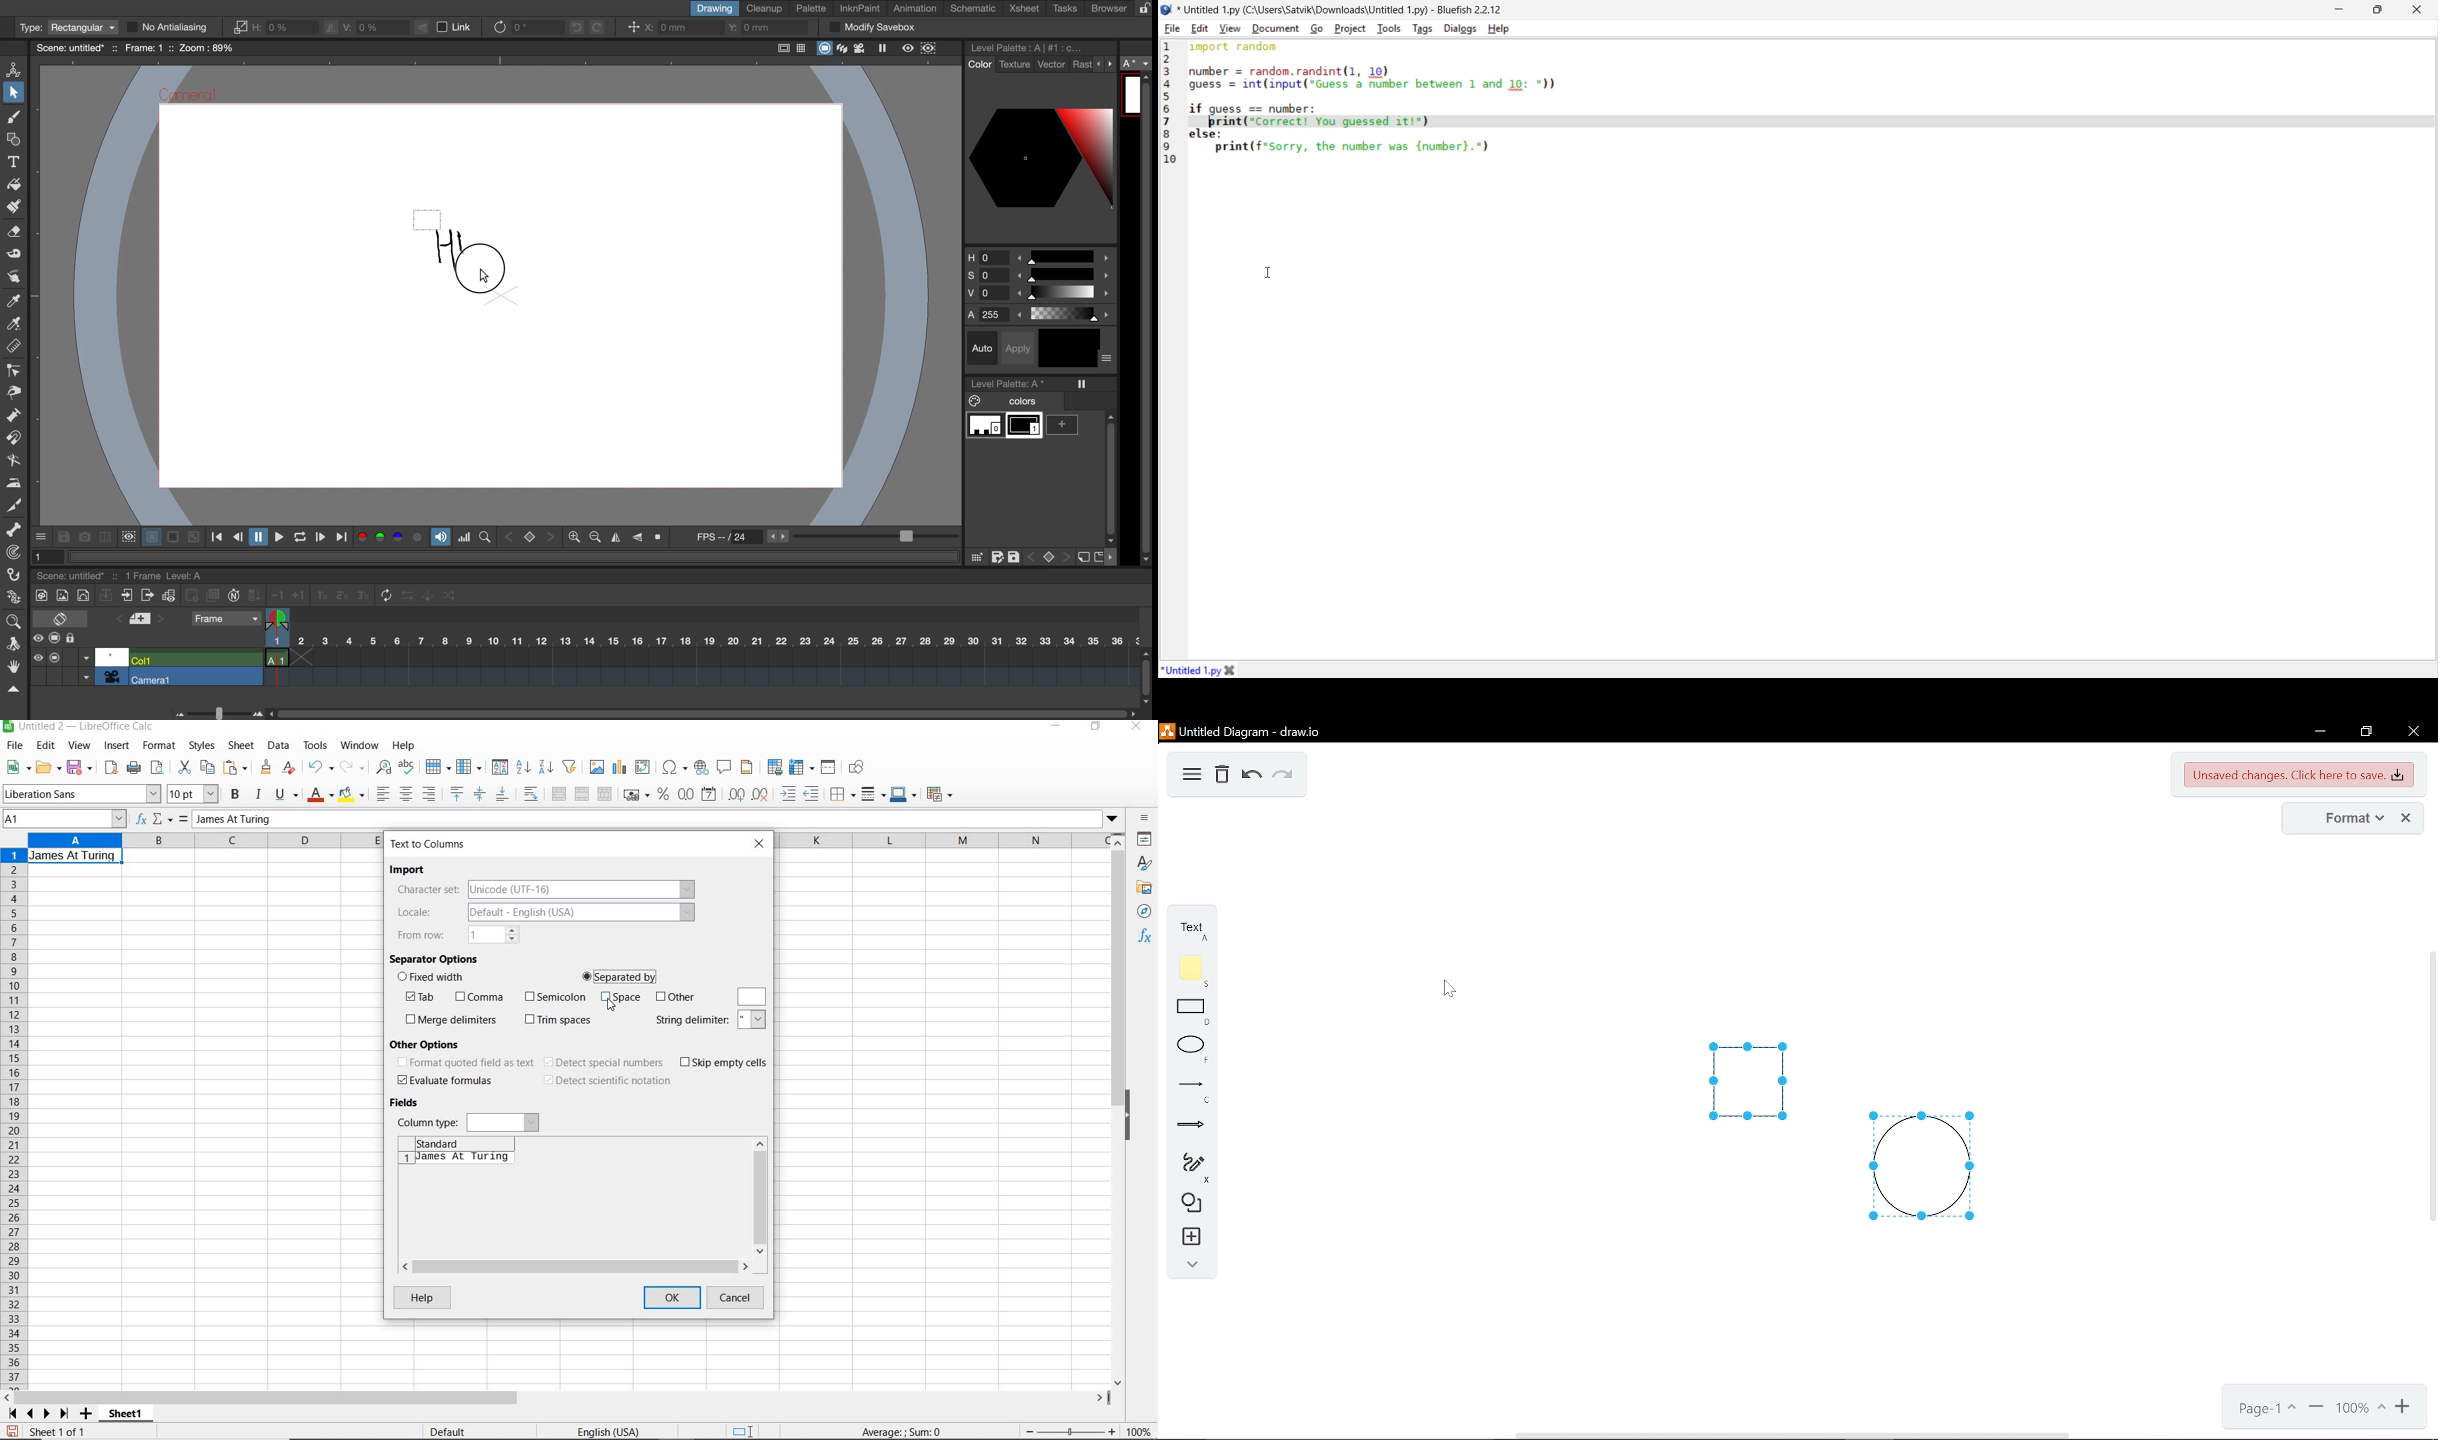 This screenshot has height=1456, width=2464. I want to click on row, so click(439, 766).